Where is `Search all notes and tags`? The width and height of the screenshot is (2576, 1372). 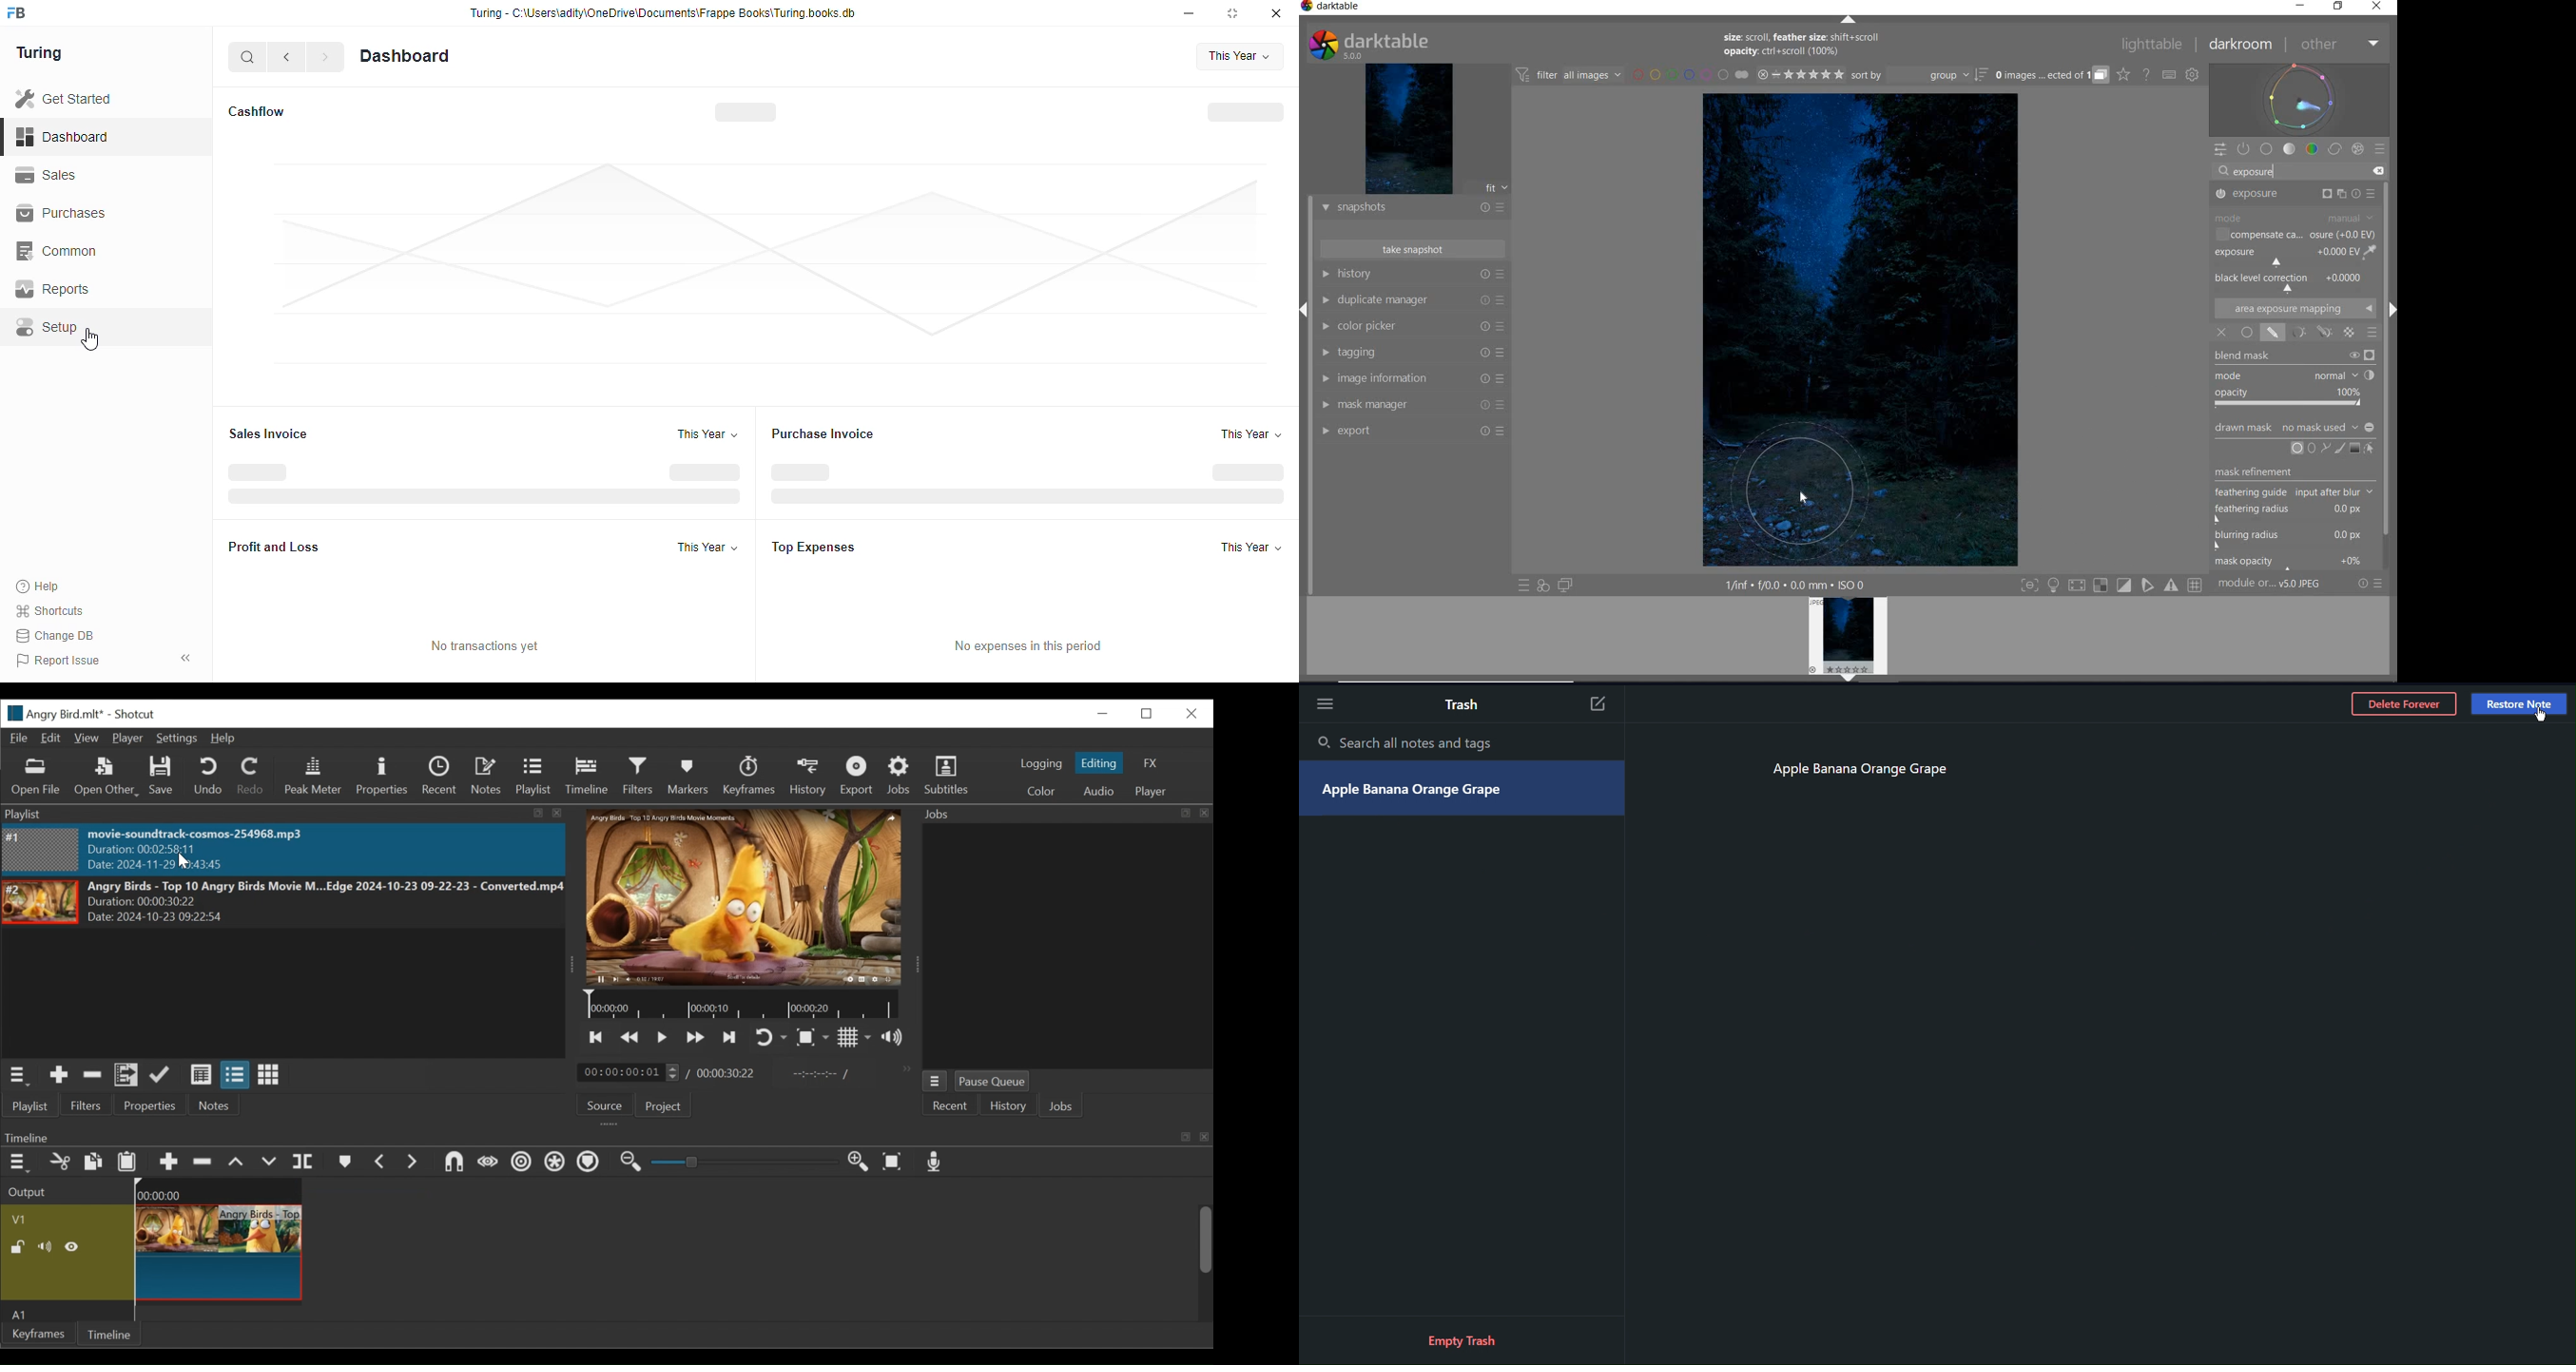 Search all notes and tags is located at coordinates (1461, 744).